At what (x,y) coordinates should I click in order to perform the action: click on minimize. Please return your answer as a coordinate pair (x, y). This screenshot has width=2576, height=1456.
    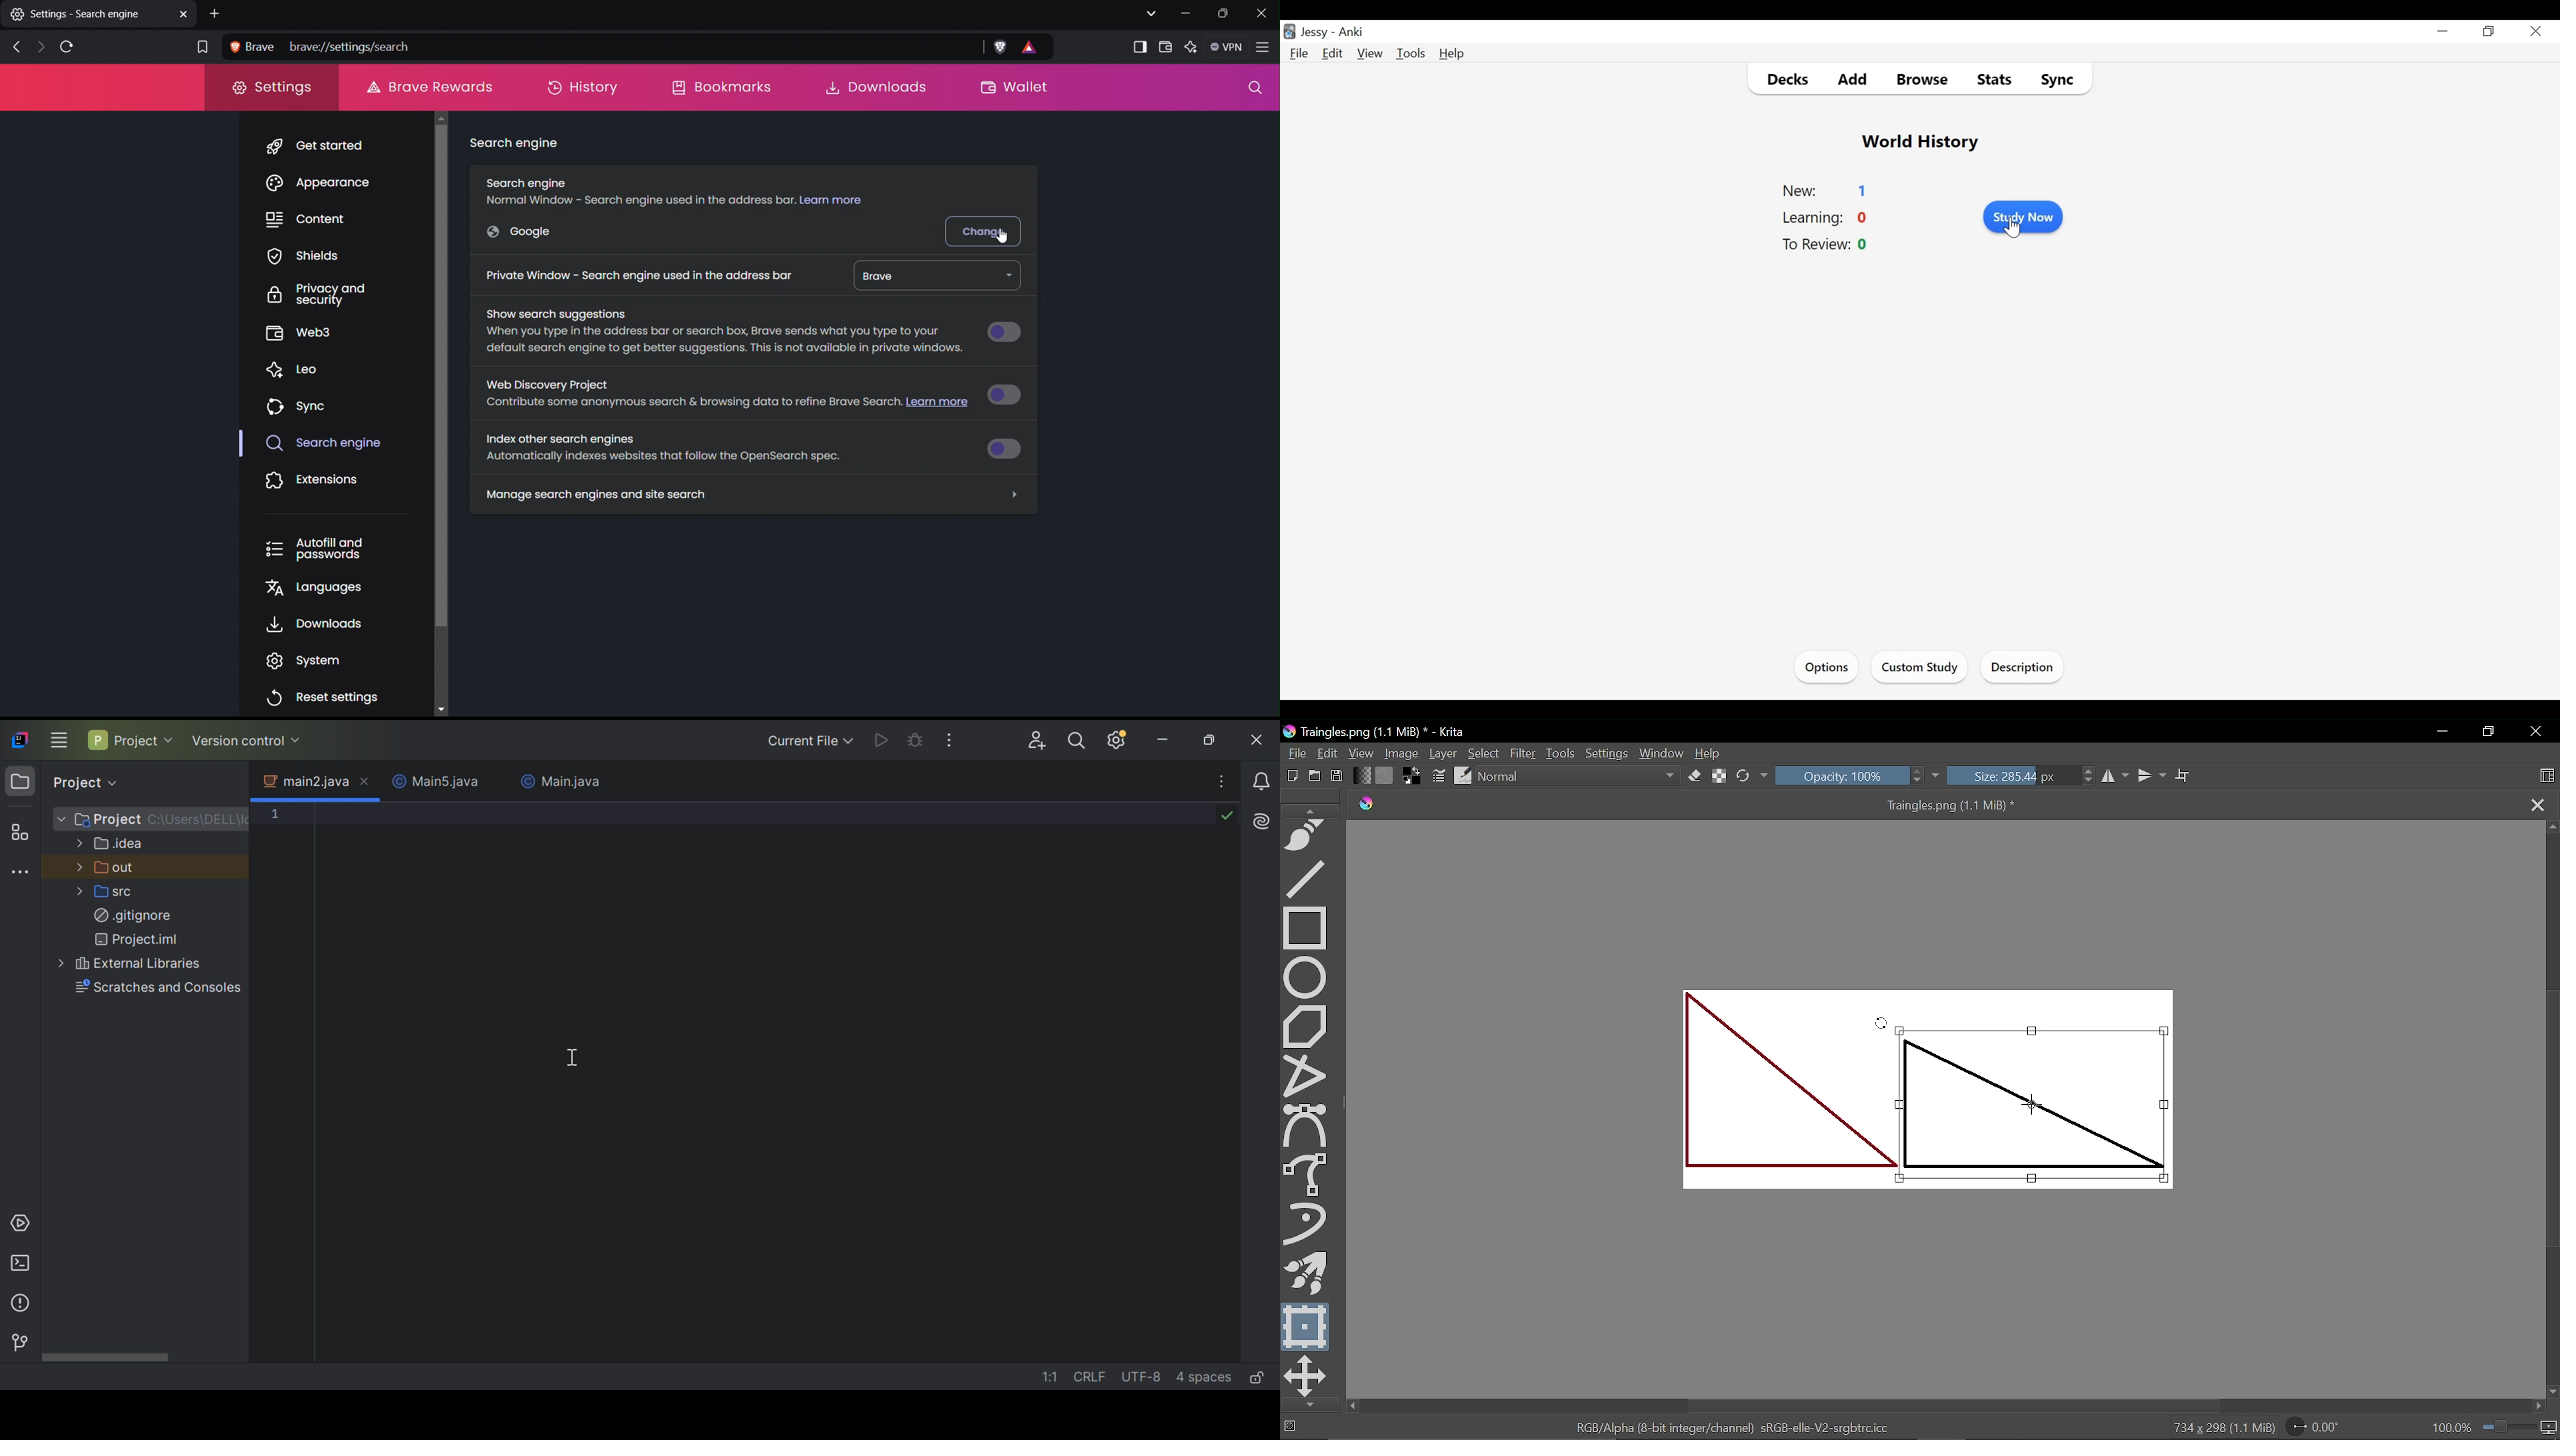
    Looking at the image, I should click on (2443, 31).